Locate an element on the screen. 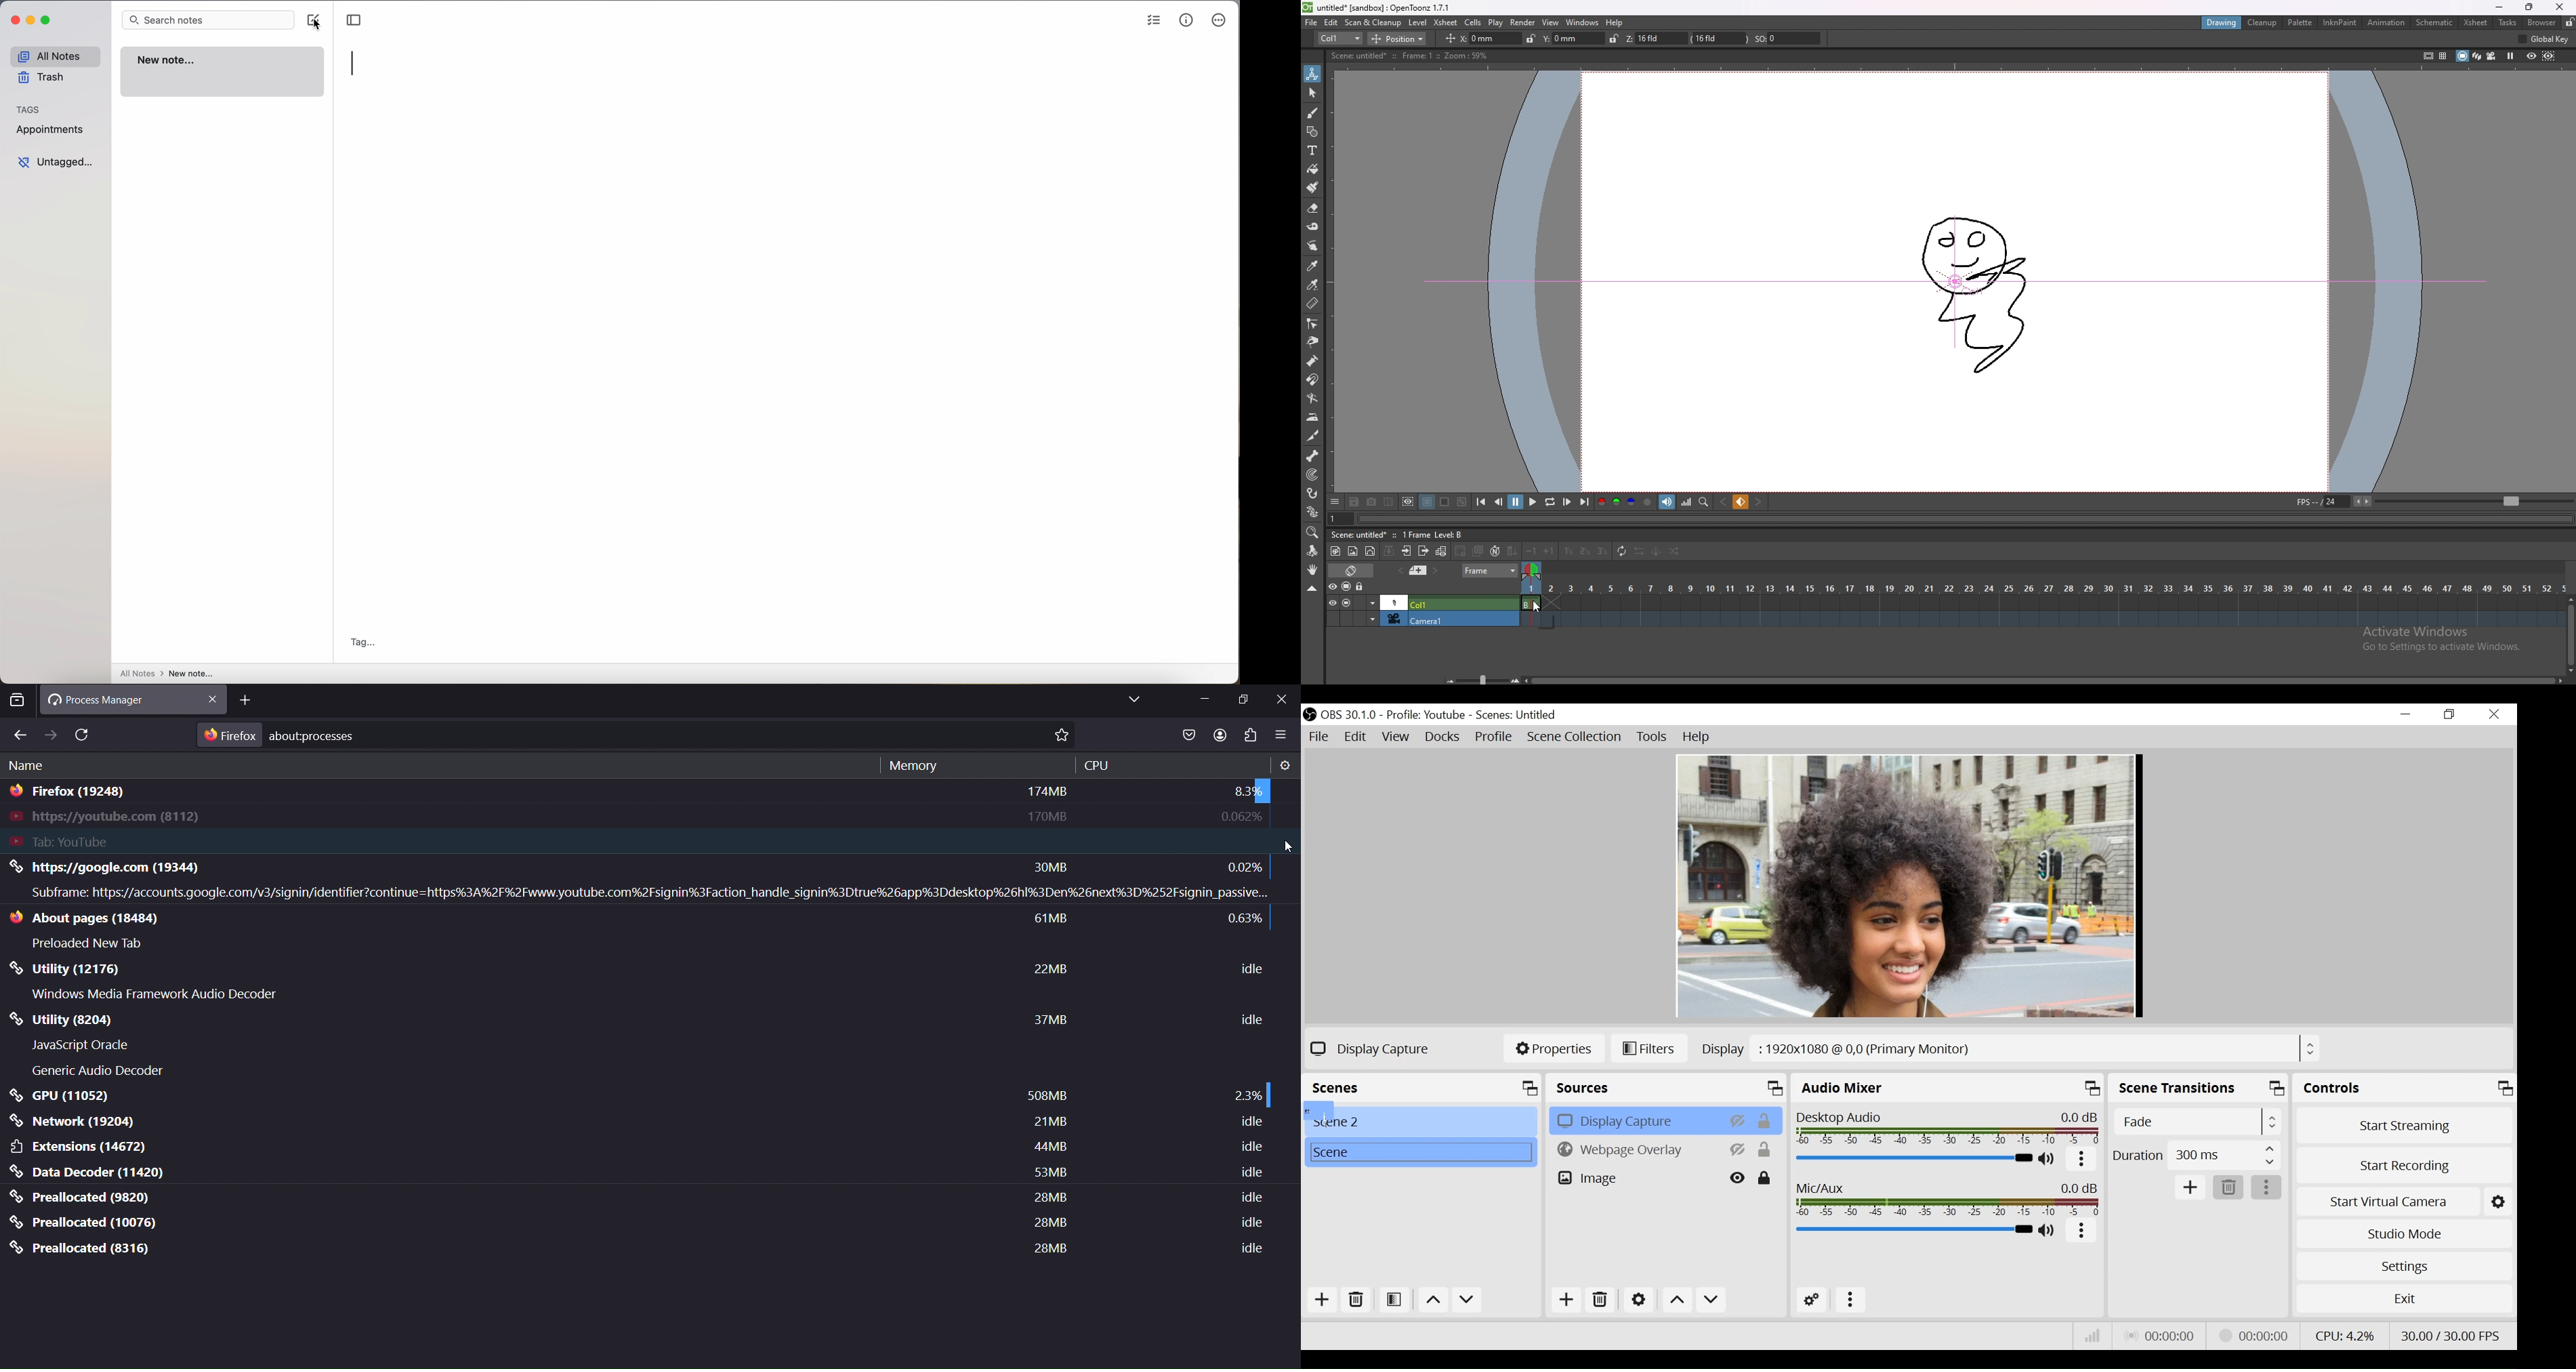 The width and height of the screenshot is (2576, 1372). 174mb is located at coordinates (1048, 792).